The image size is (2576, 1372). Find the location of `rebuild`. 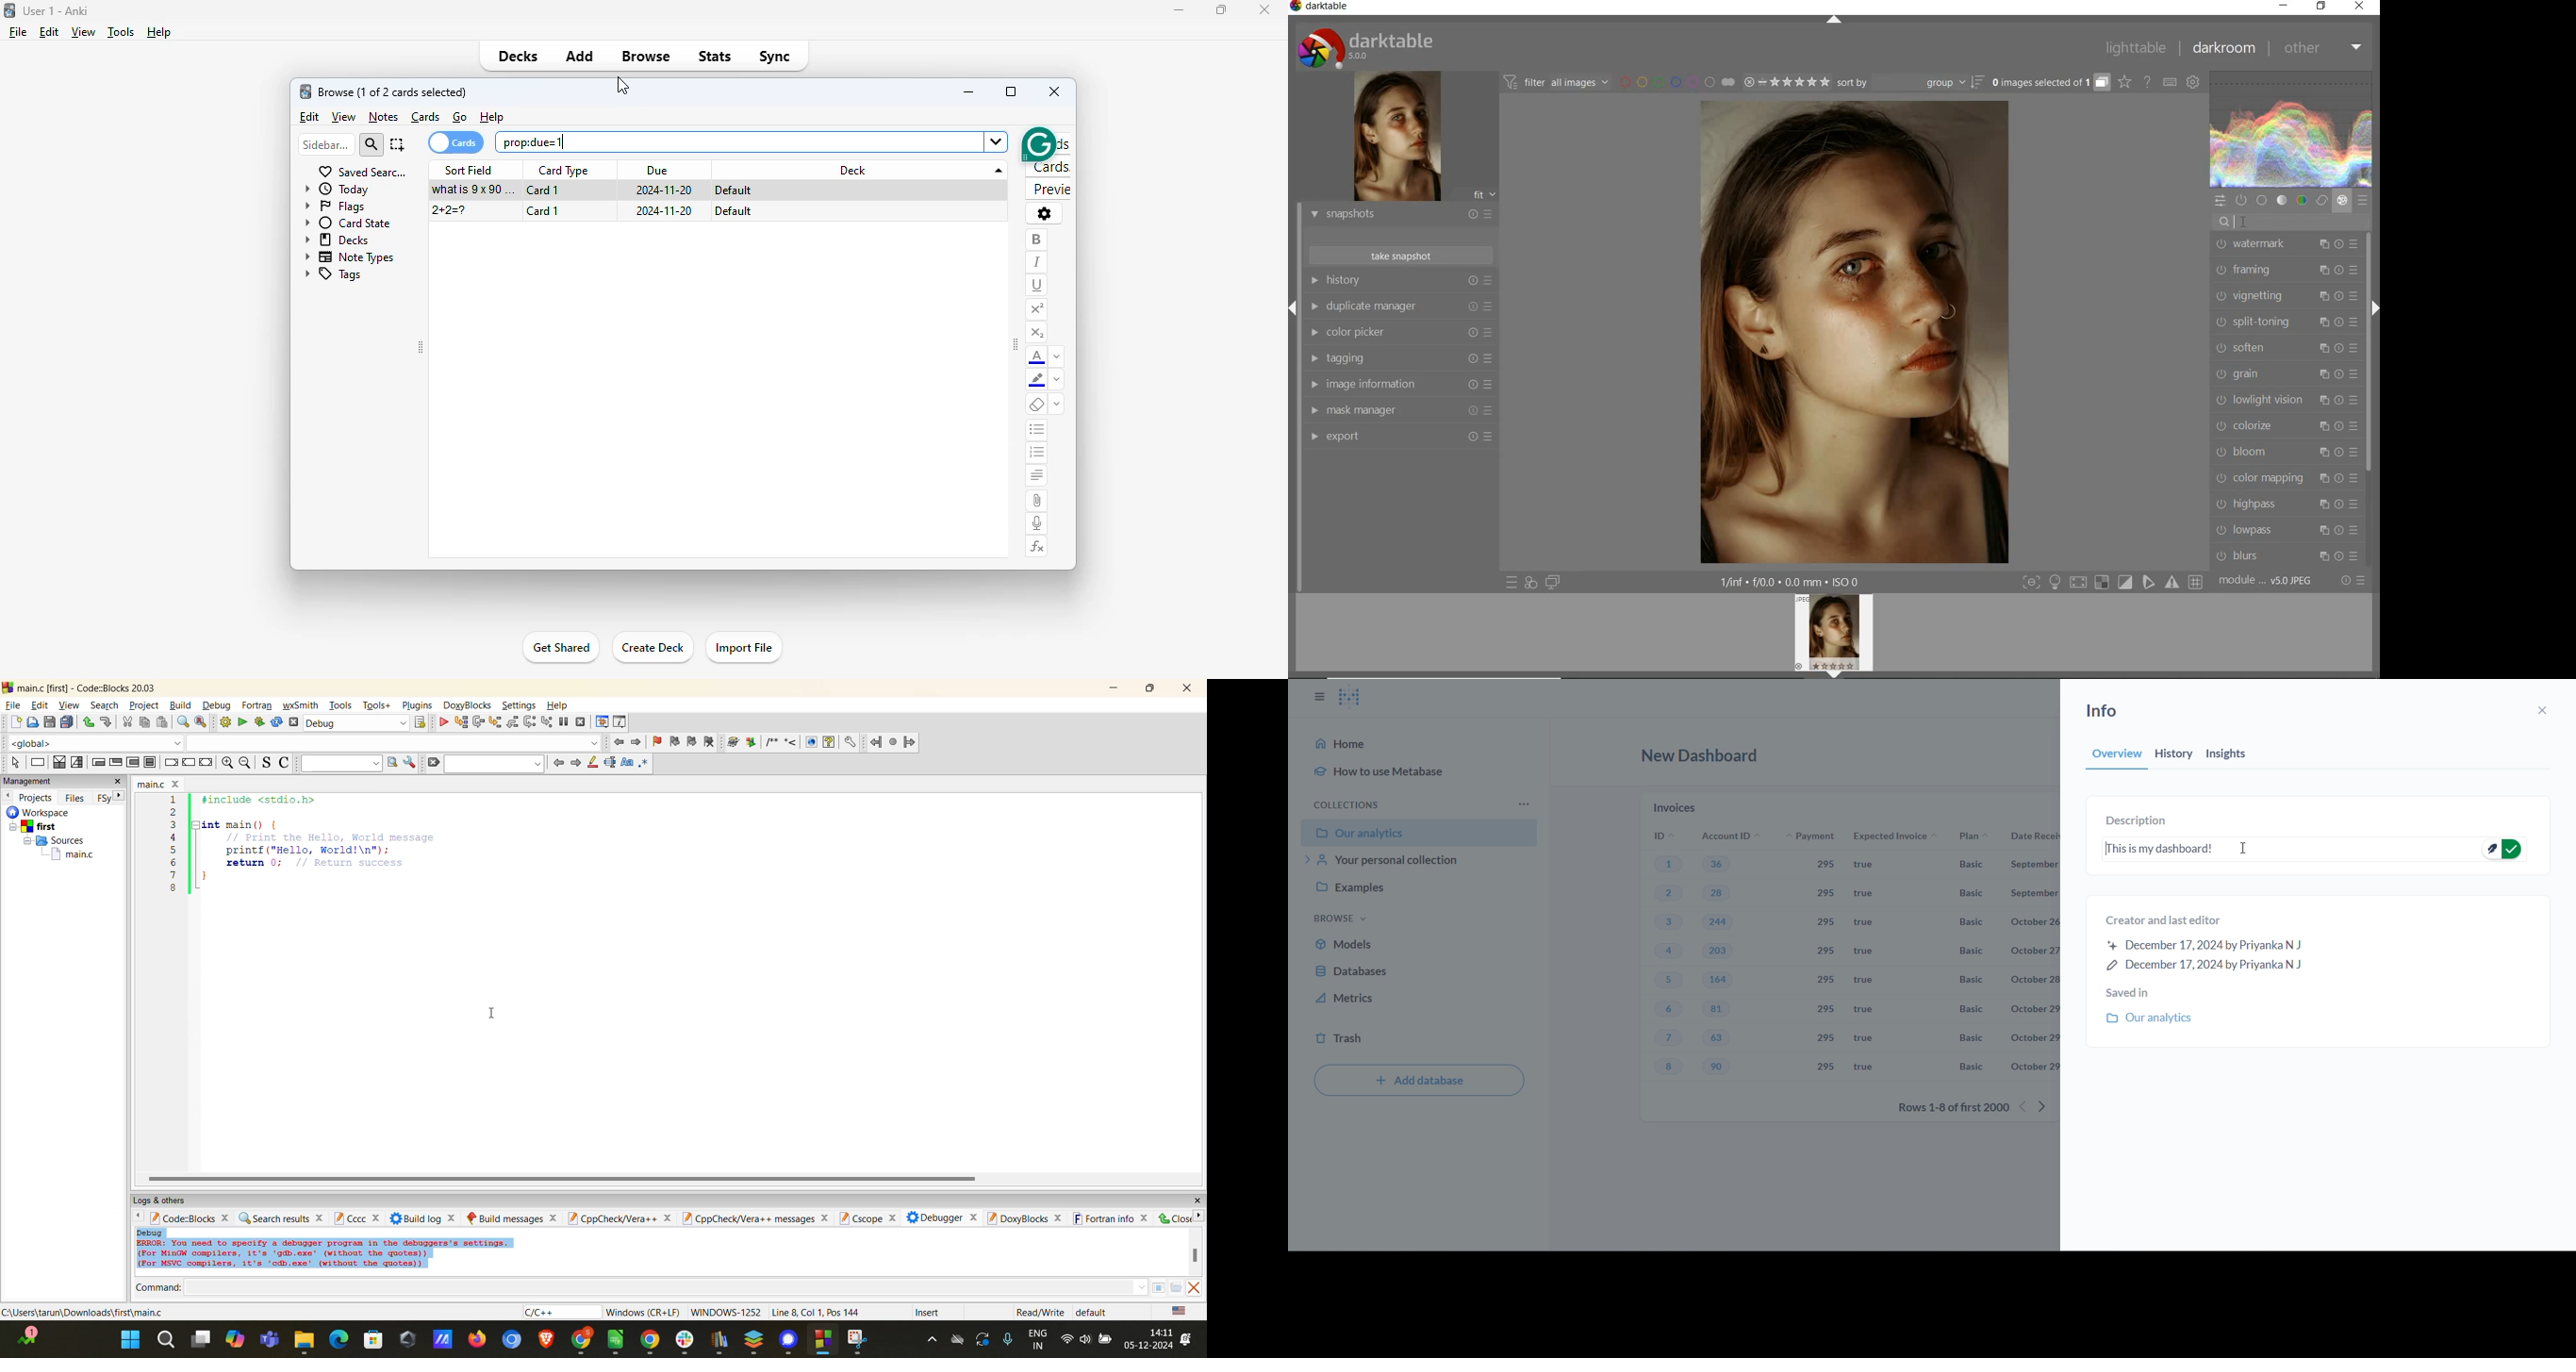

rebuild is located at coordinates (277, 725).